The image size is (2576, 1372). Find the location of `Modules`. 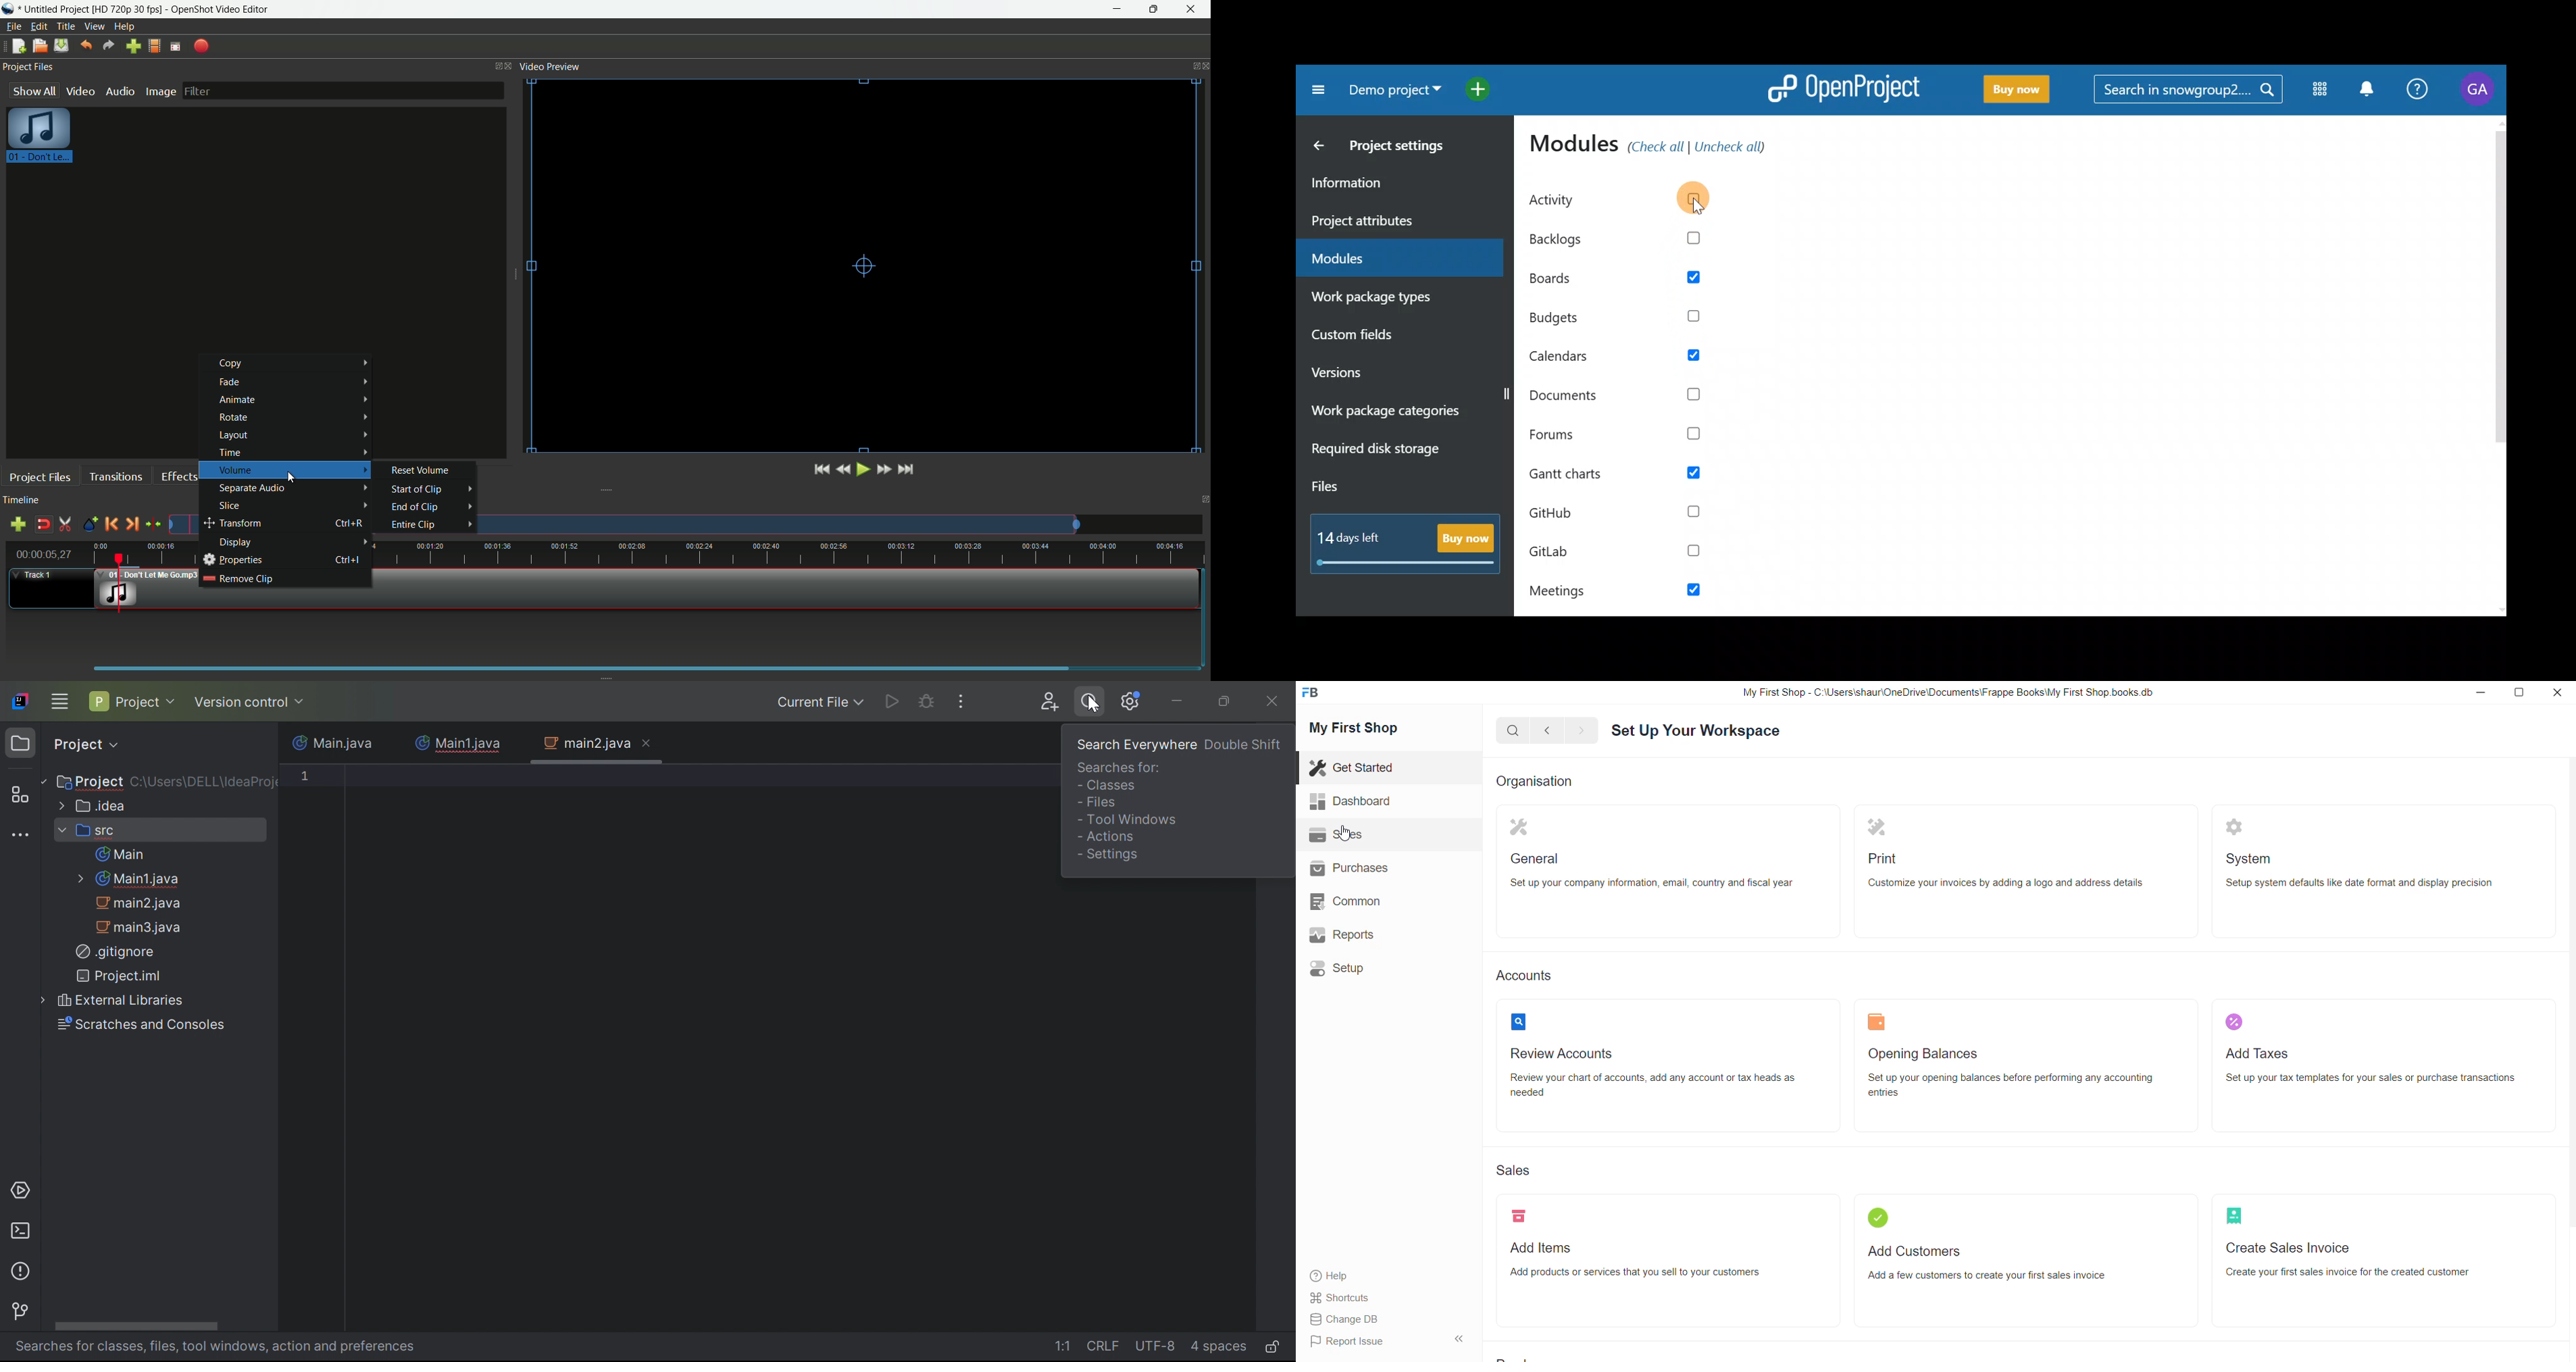

Modules is located at coordinates (1395, 254).